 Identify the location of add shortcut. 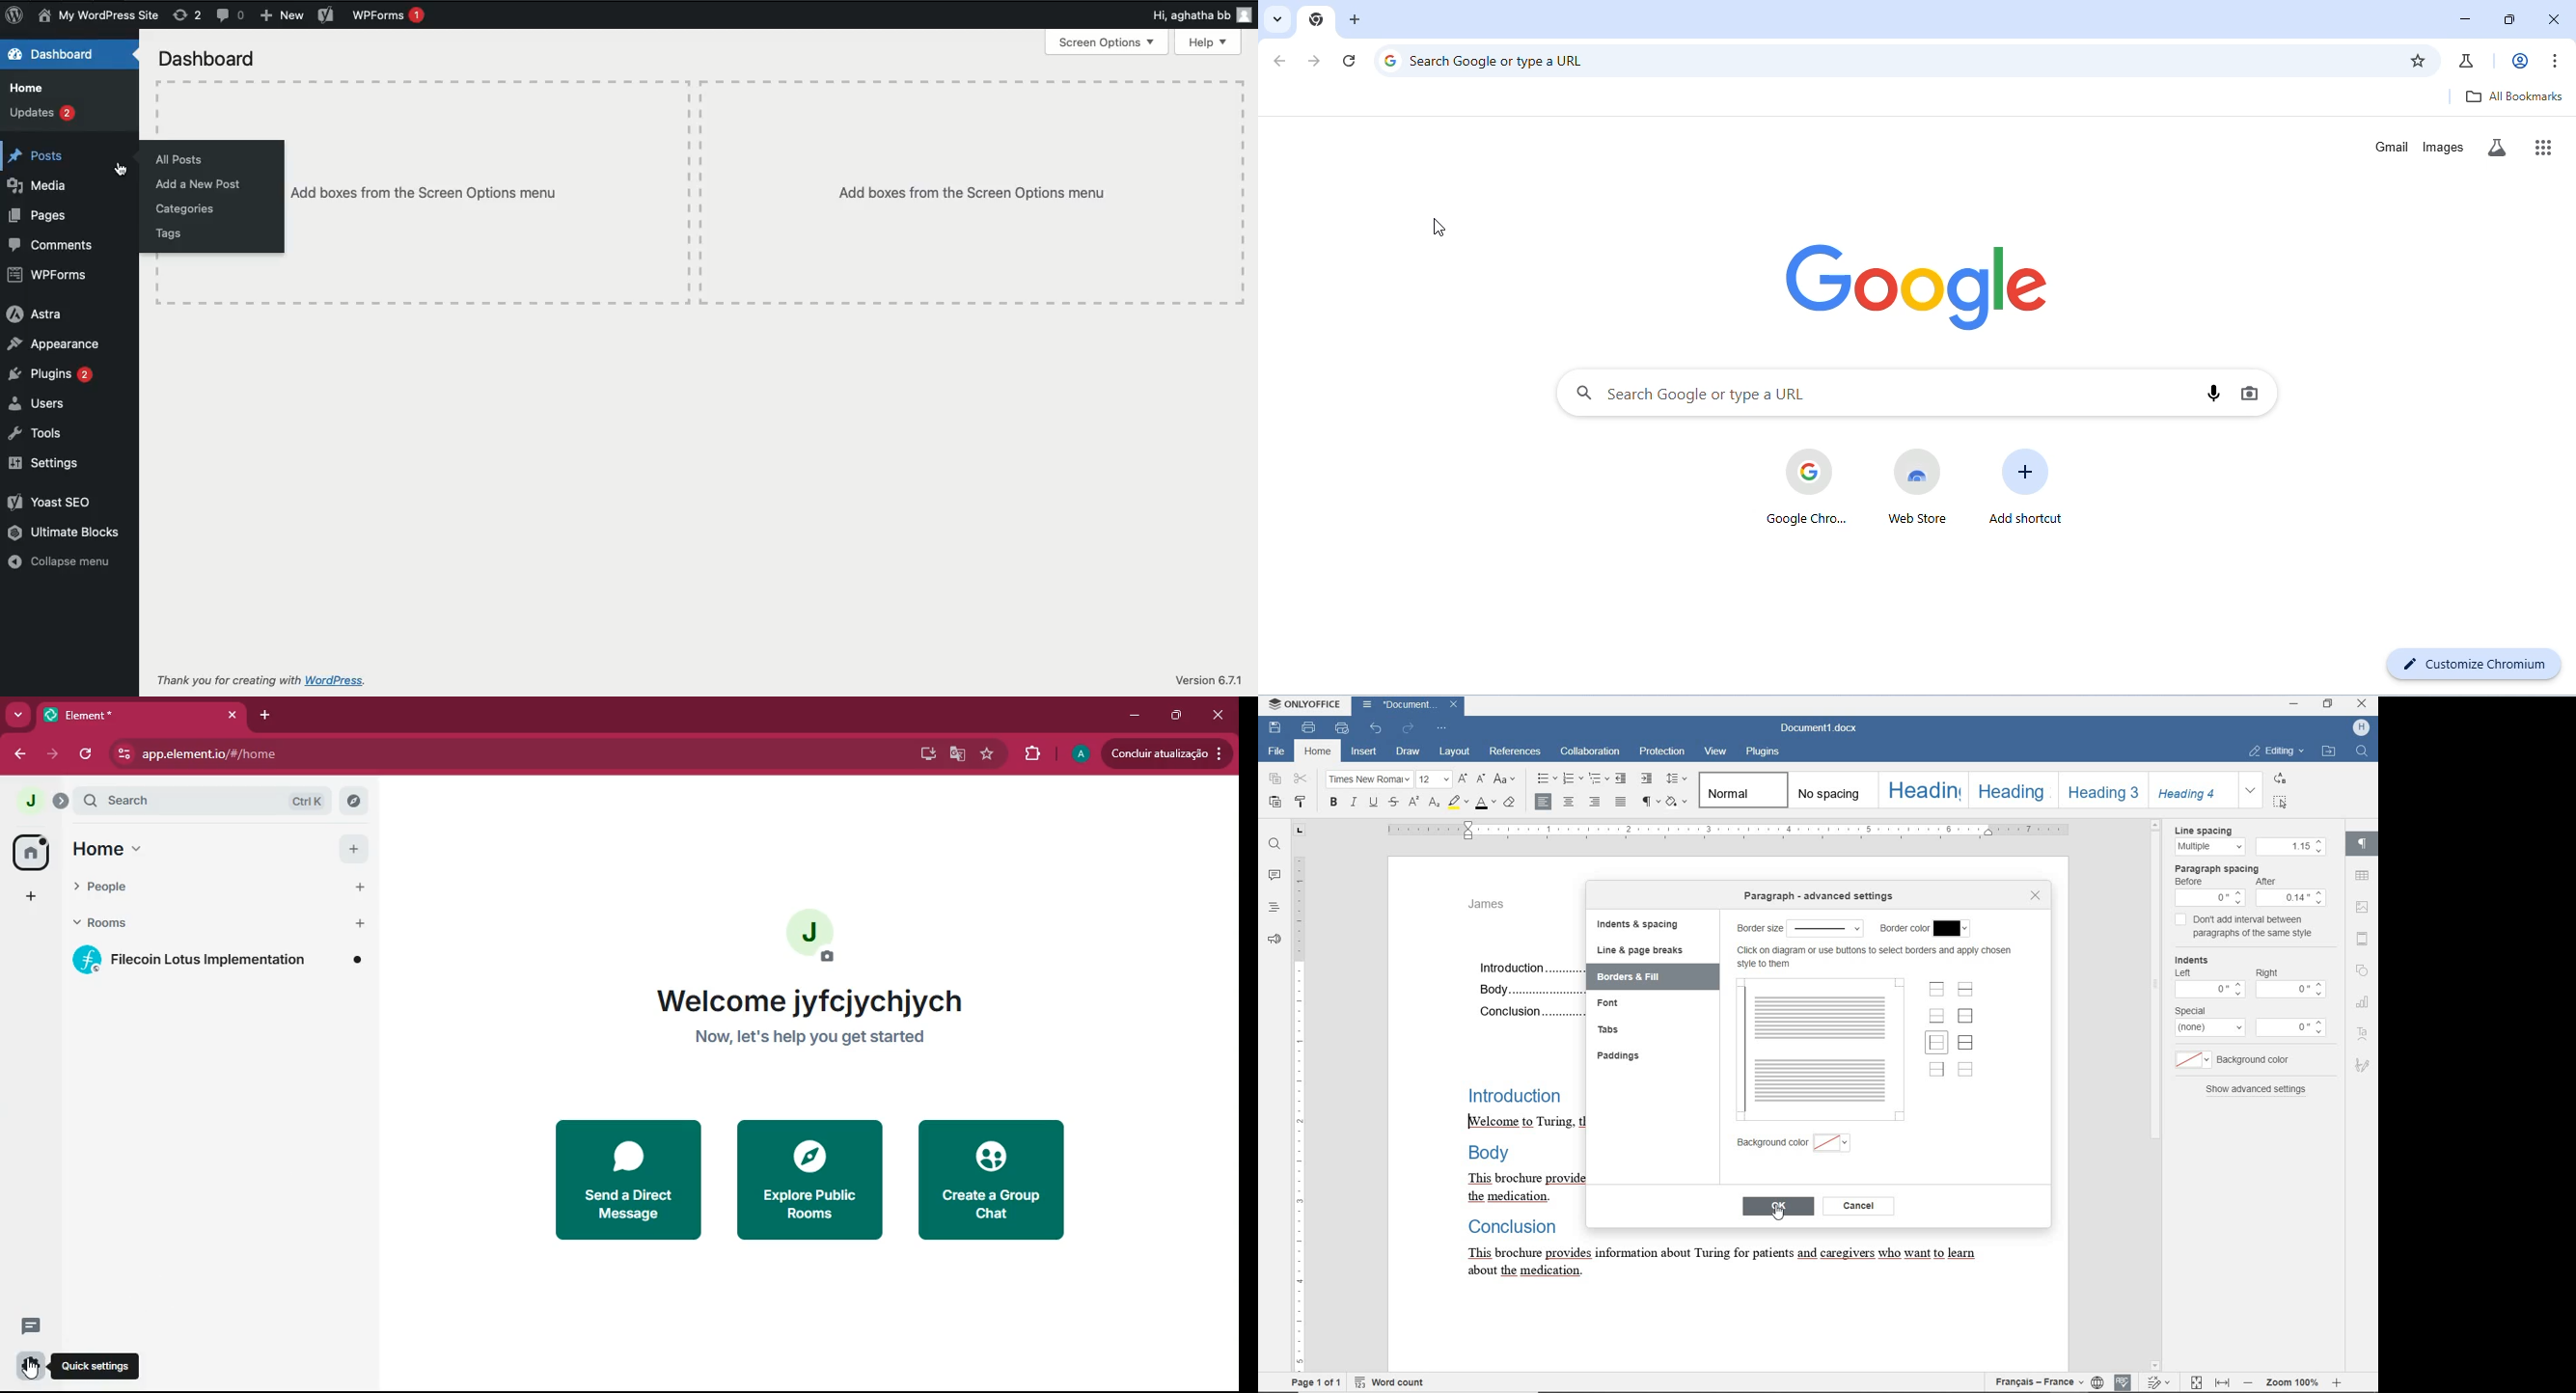
(2023, 486).